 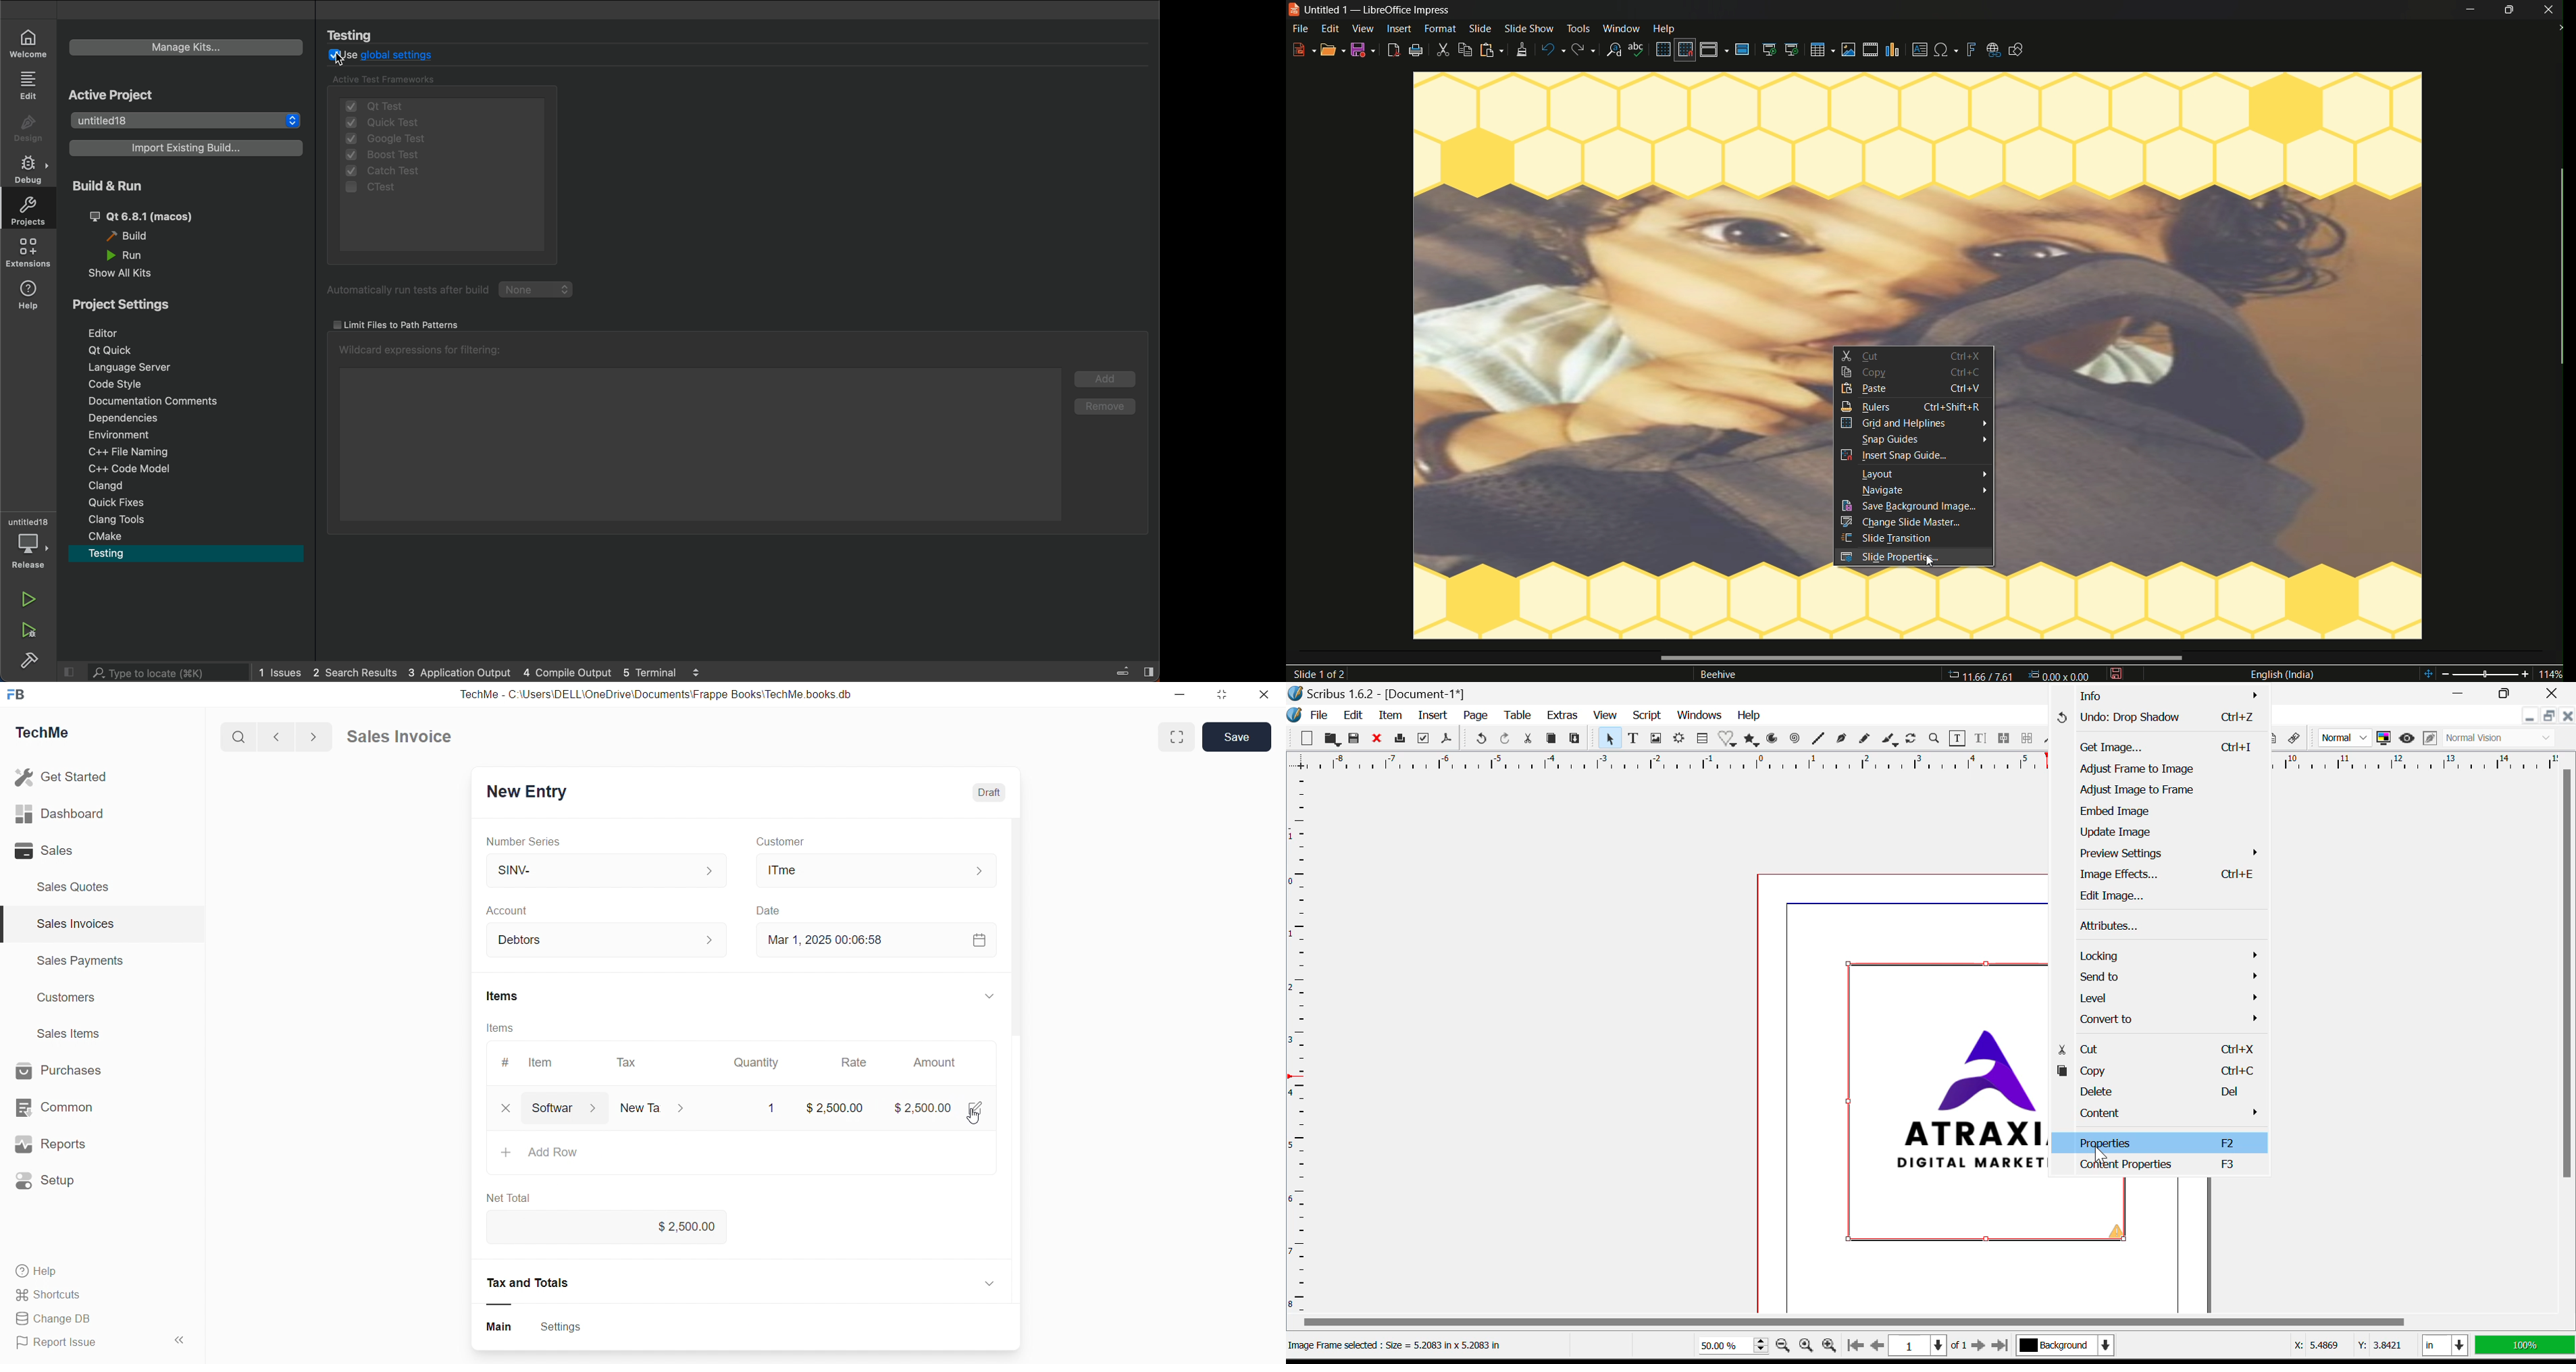 What do you see at coordinates (2098, 1151) in the screenshot?
I see `Cursor on Properties` at bounding box center [2098, 1151].